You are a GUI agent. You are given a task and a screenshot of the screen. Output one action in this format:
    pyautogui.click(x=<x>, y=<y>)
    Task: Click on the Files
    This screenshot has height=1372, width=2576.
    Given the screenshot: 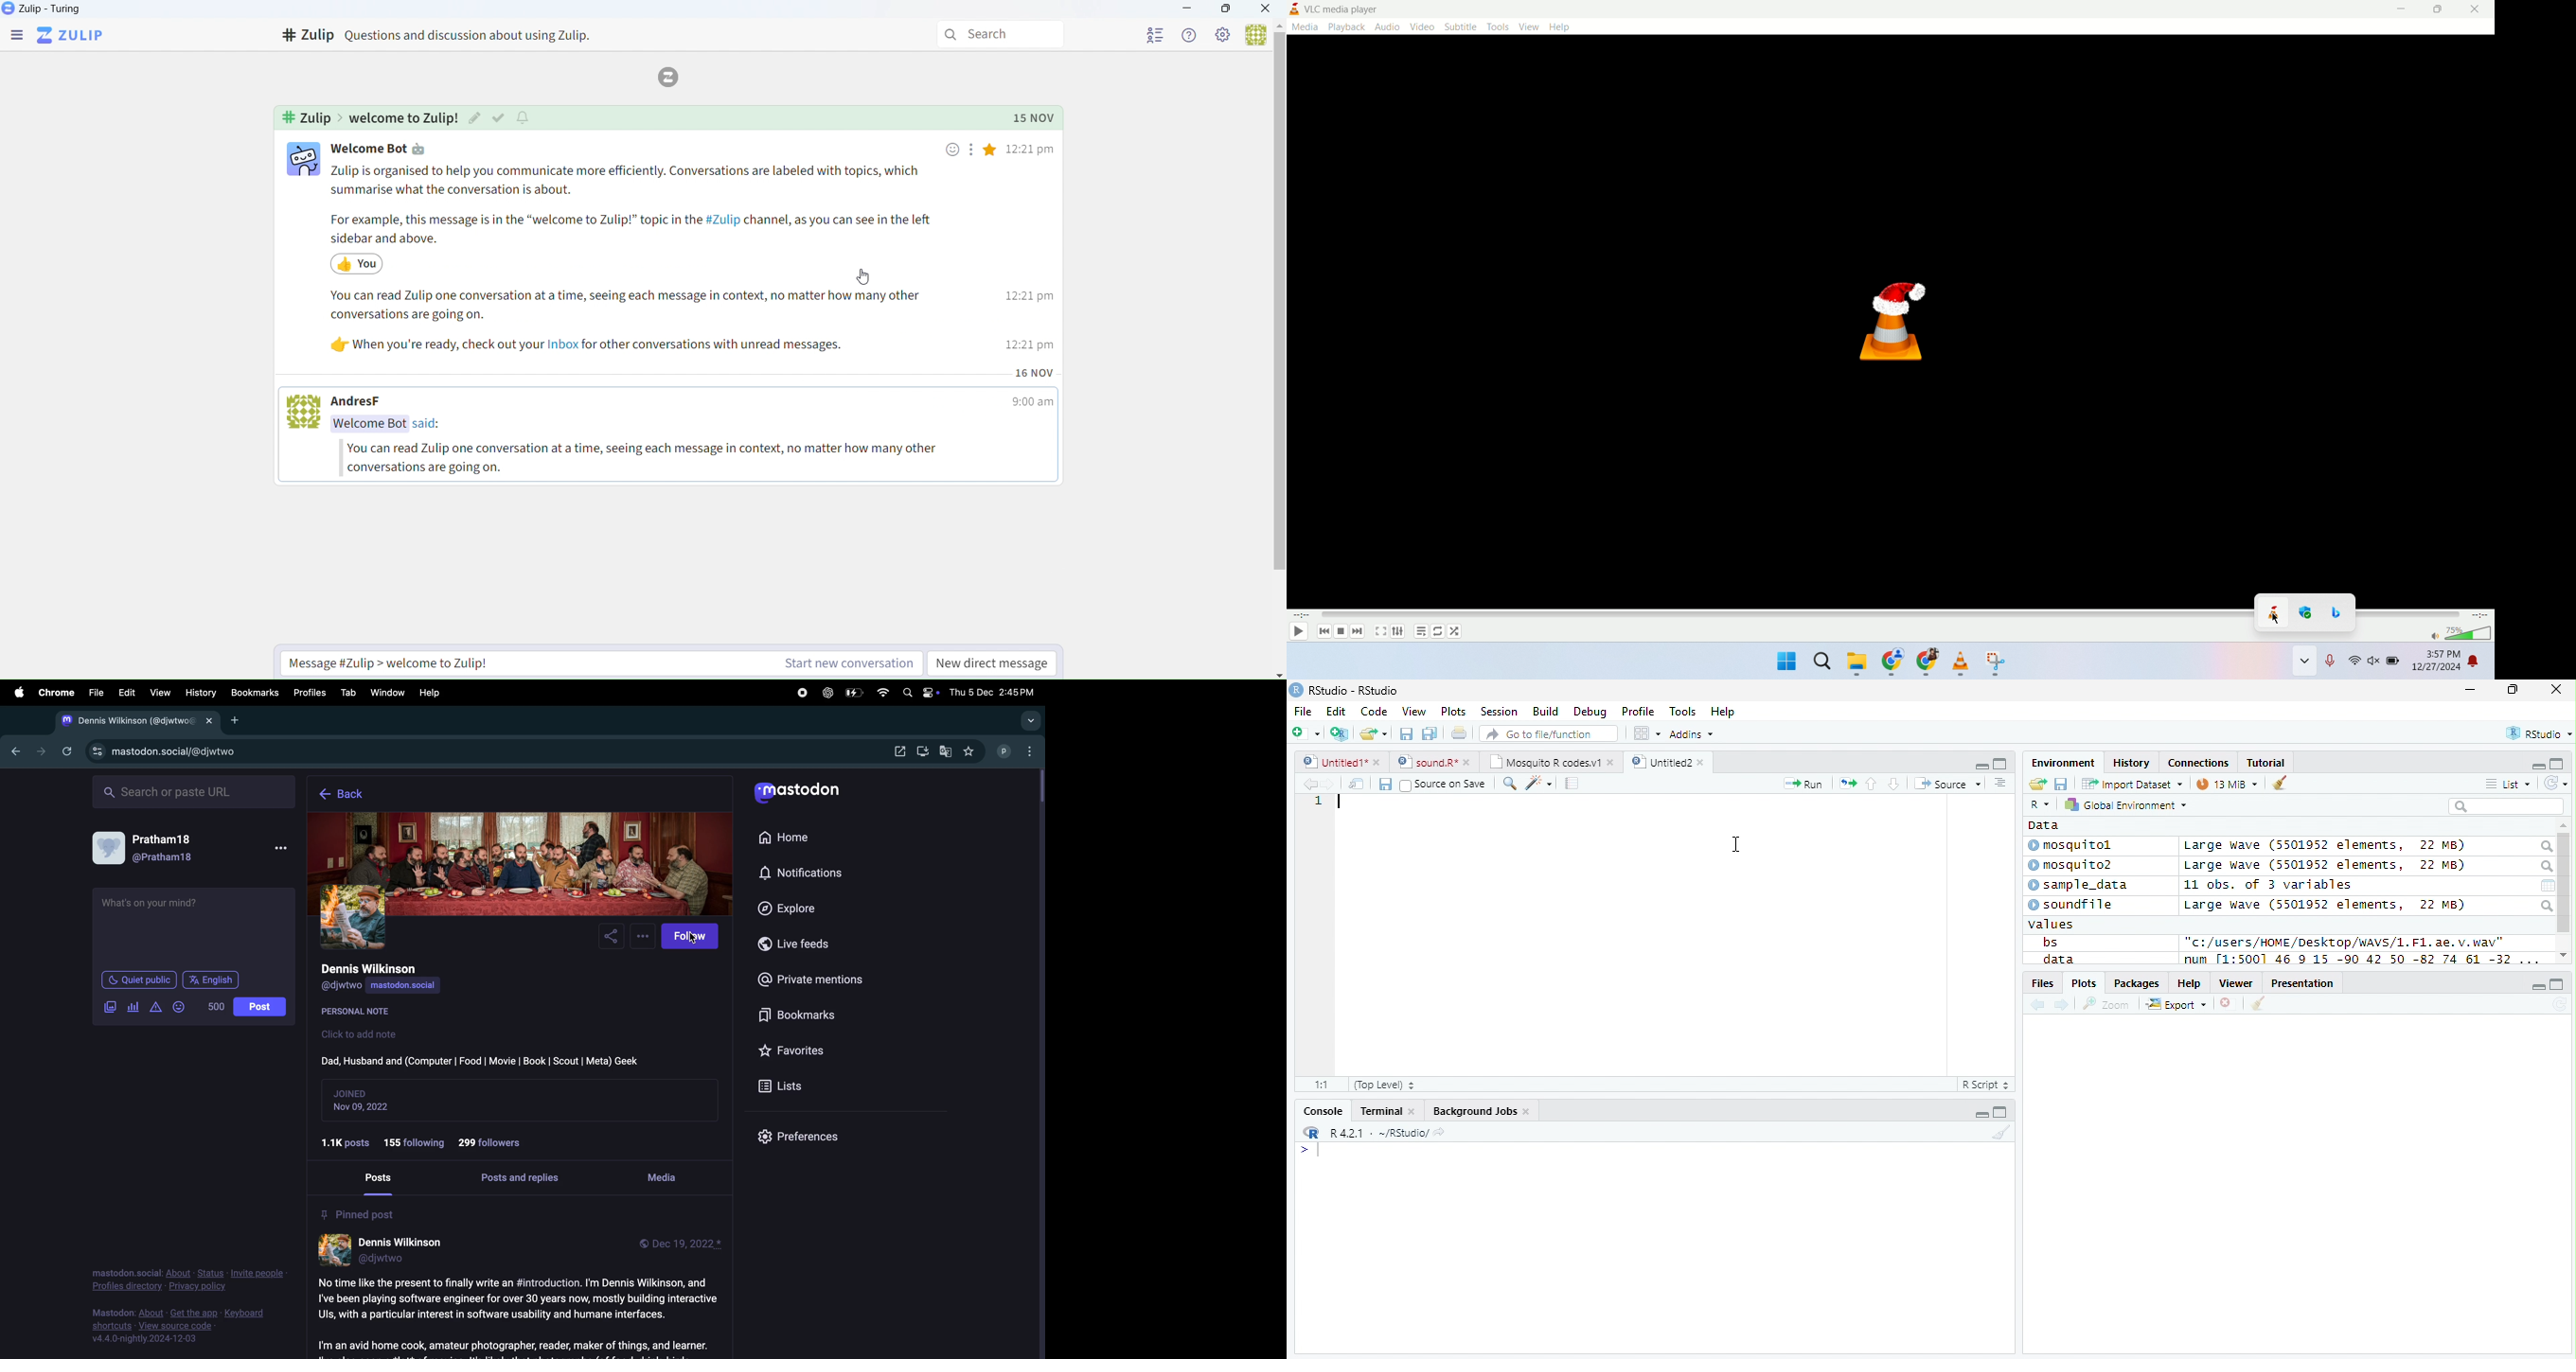 What is the action you would take?
    pyautogui.click(x=2041, y=983)
    